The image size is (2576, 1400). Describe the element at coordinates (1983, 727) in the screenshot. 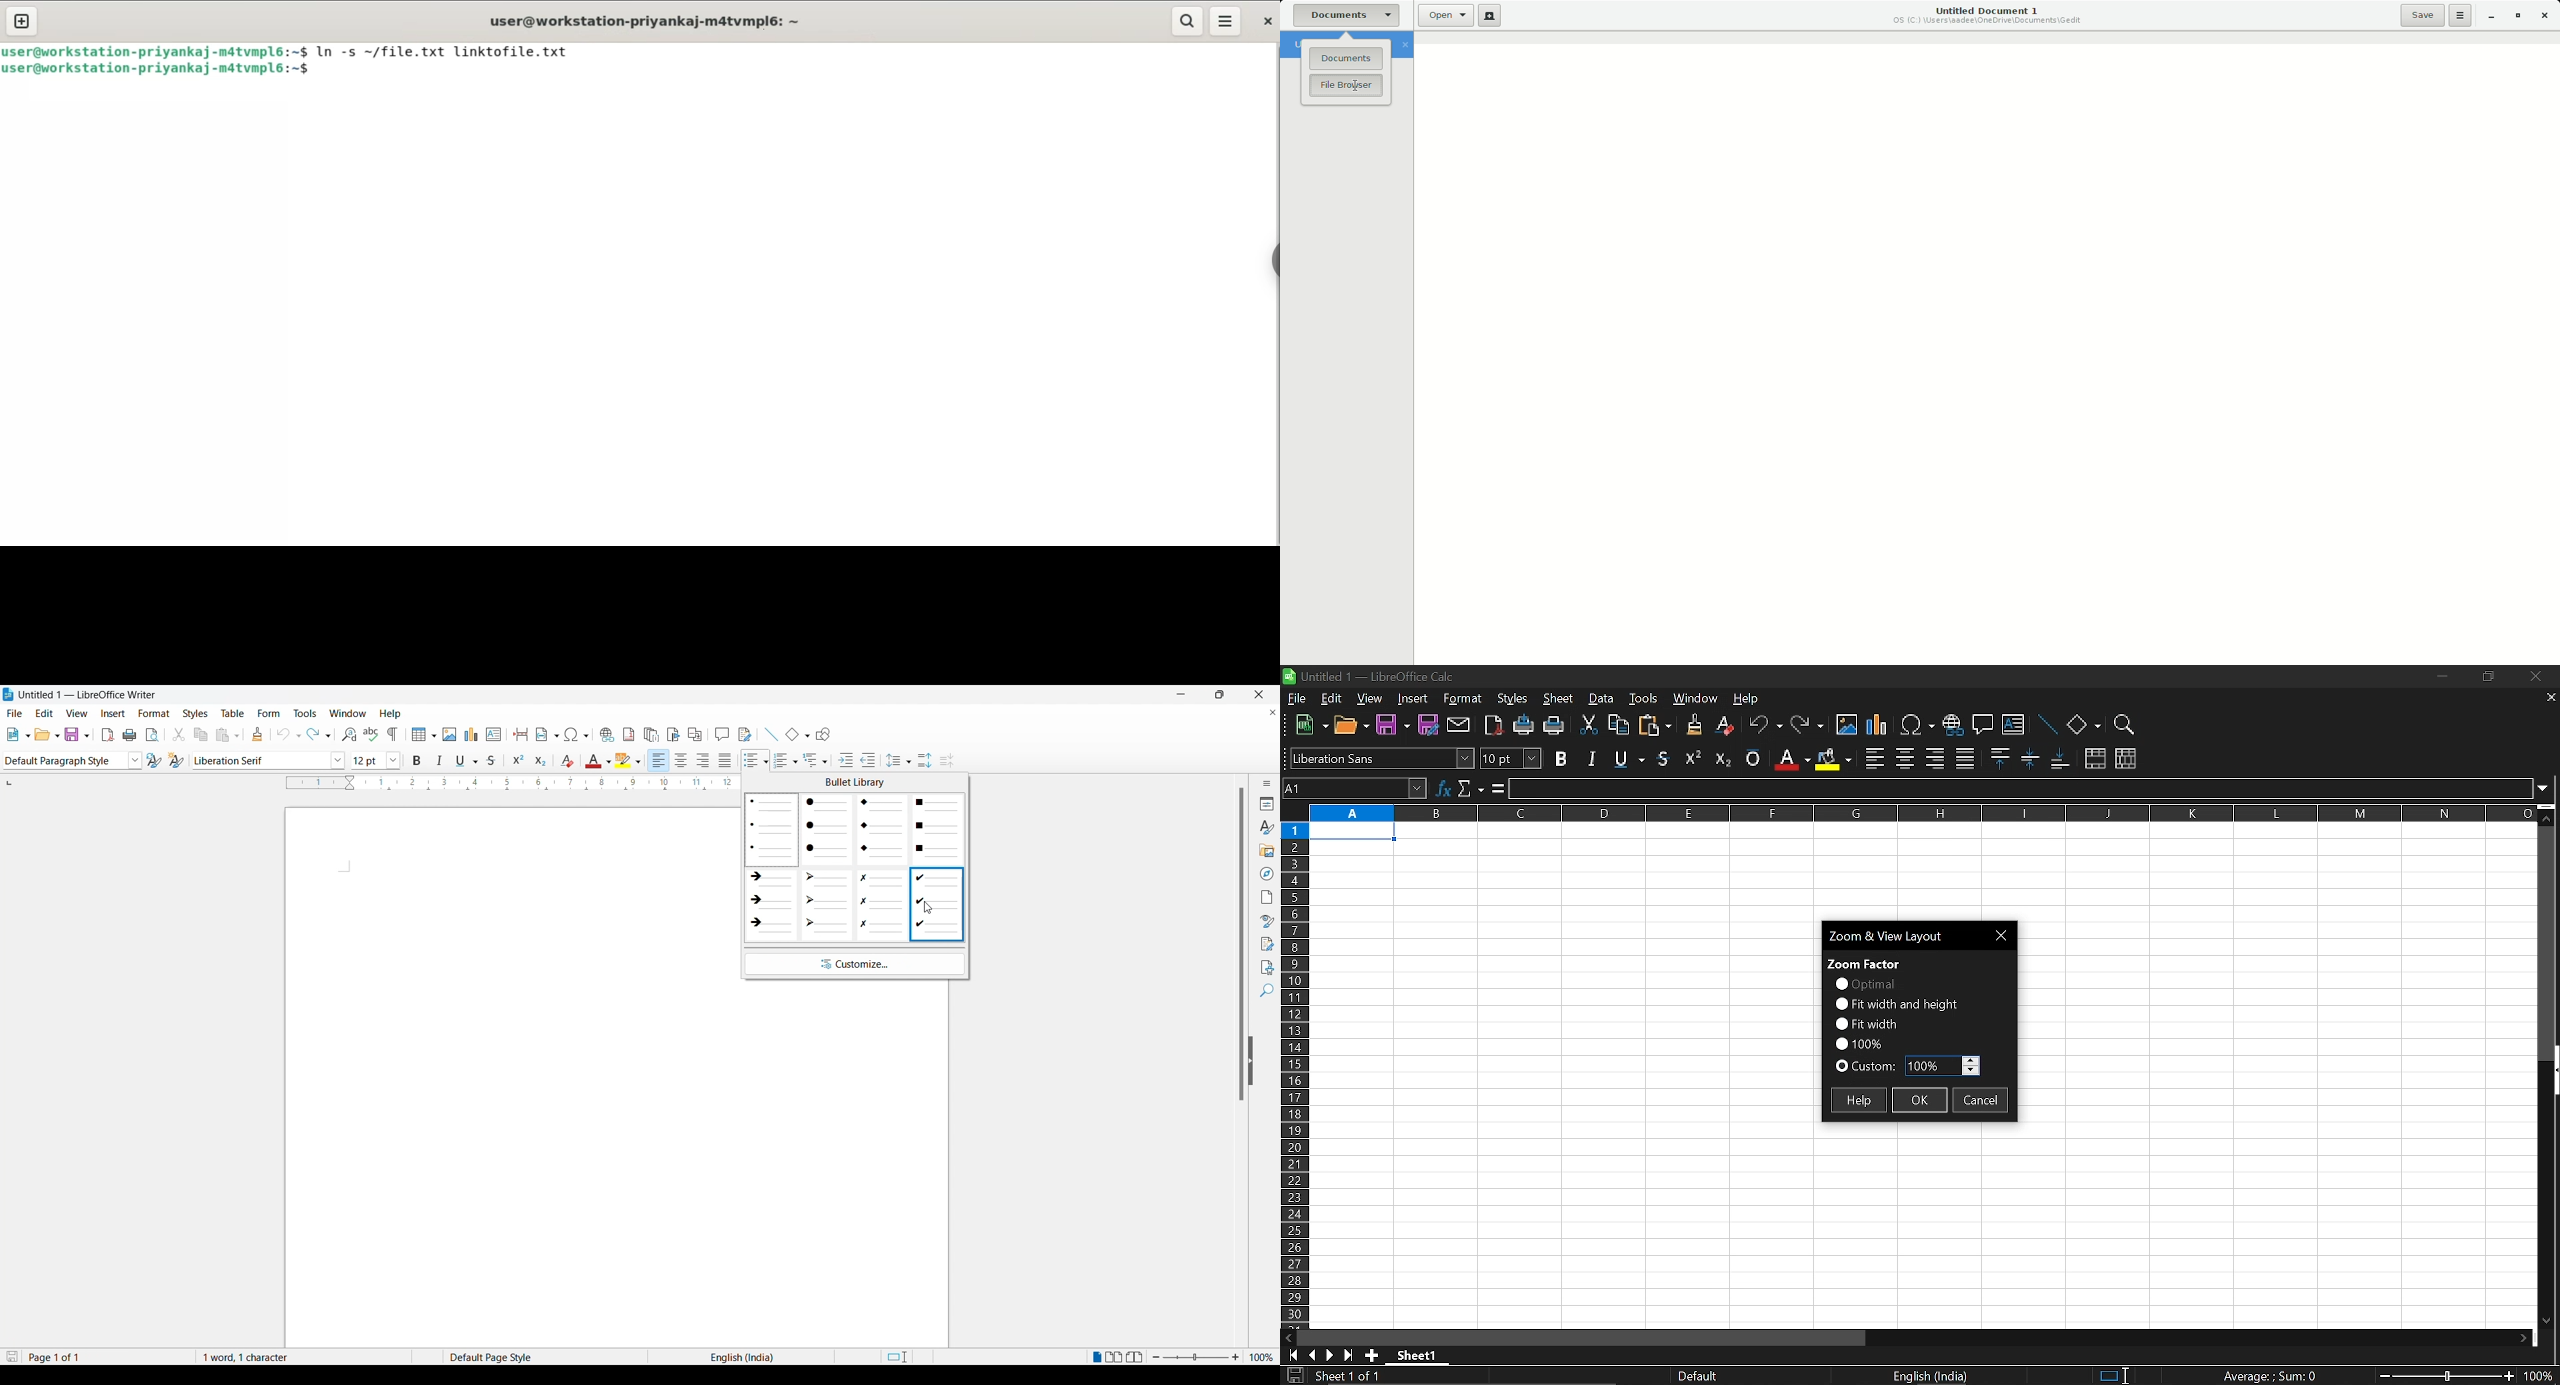

I see `comment` at that location.